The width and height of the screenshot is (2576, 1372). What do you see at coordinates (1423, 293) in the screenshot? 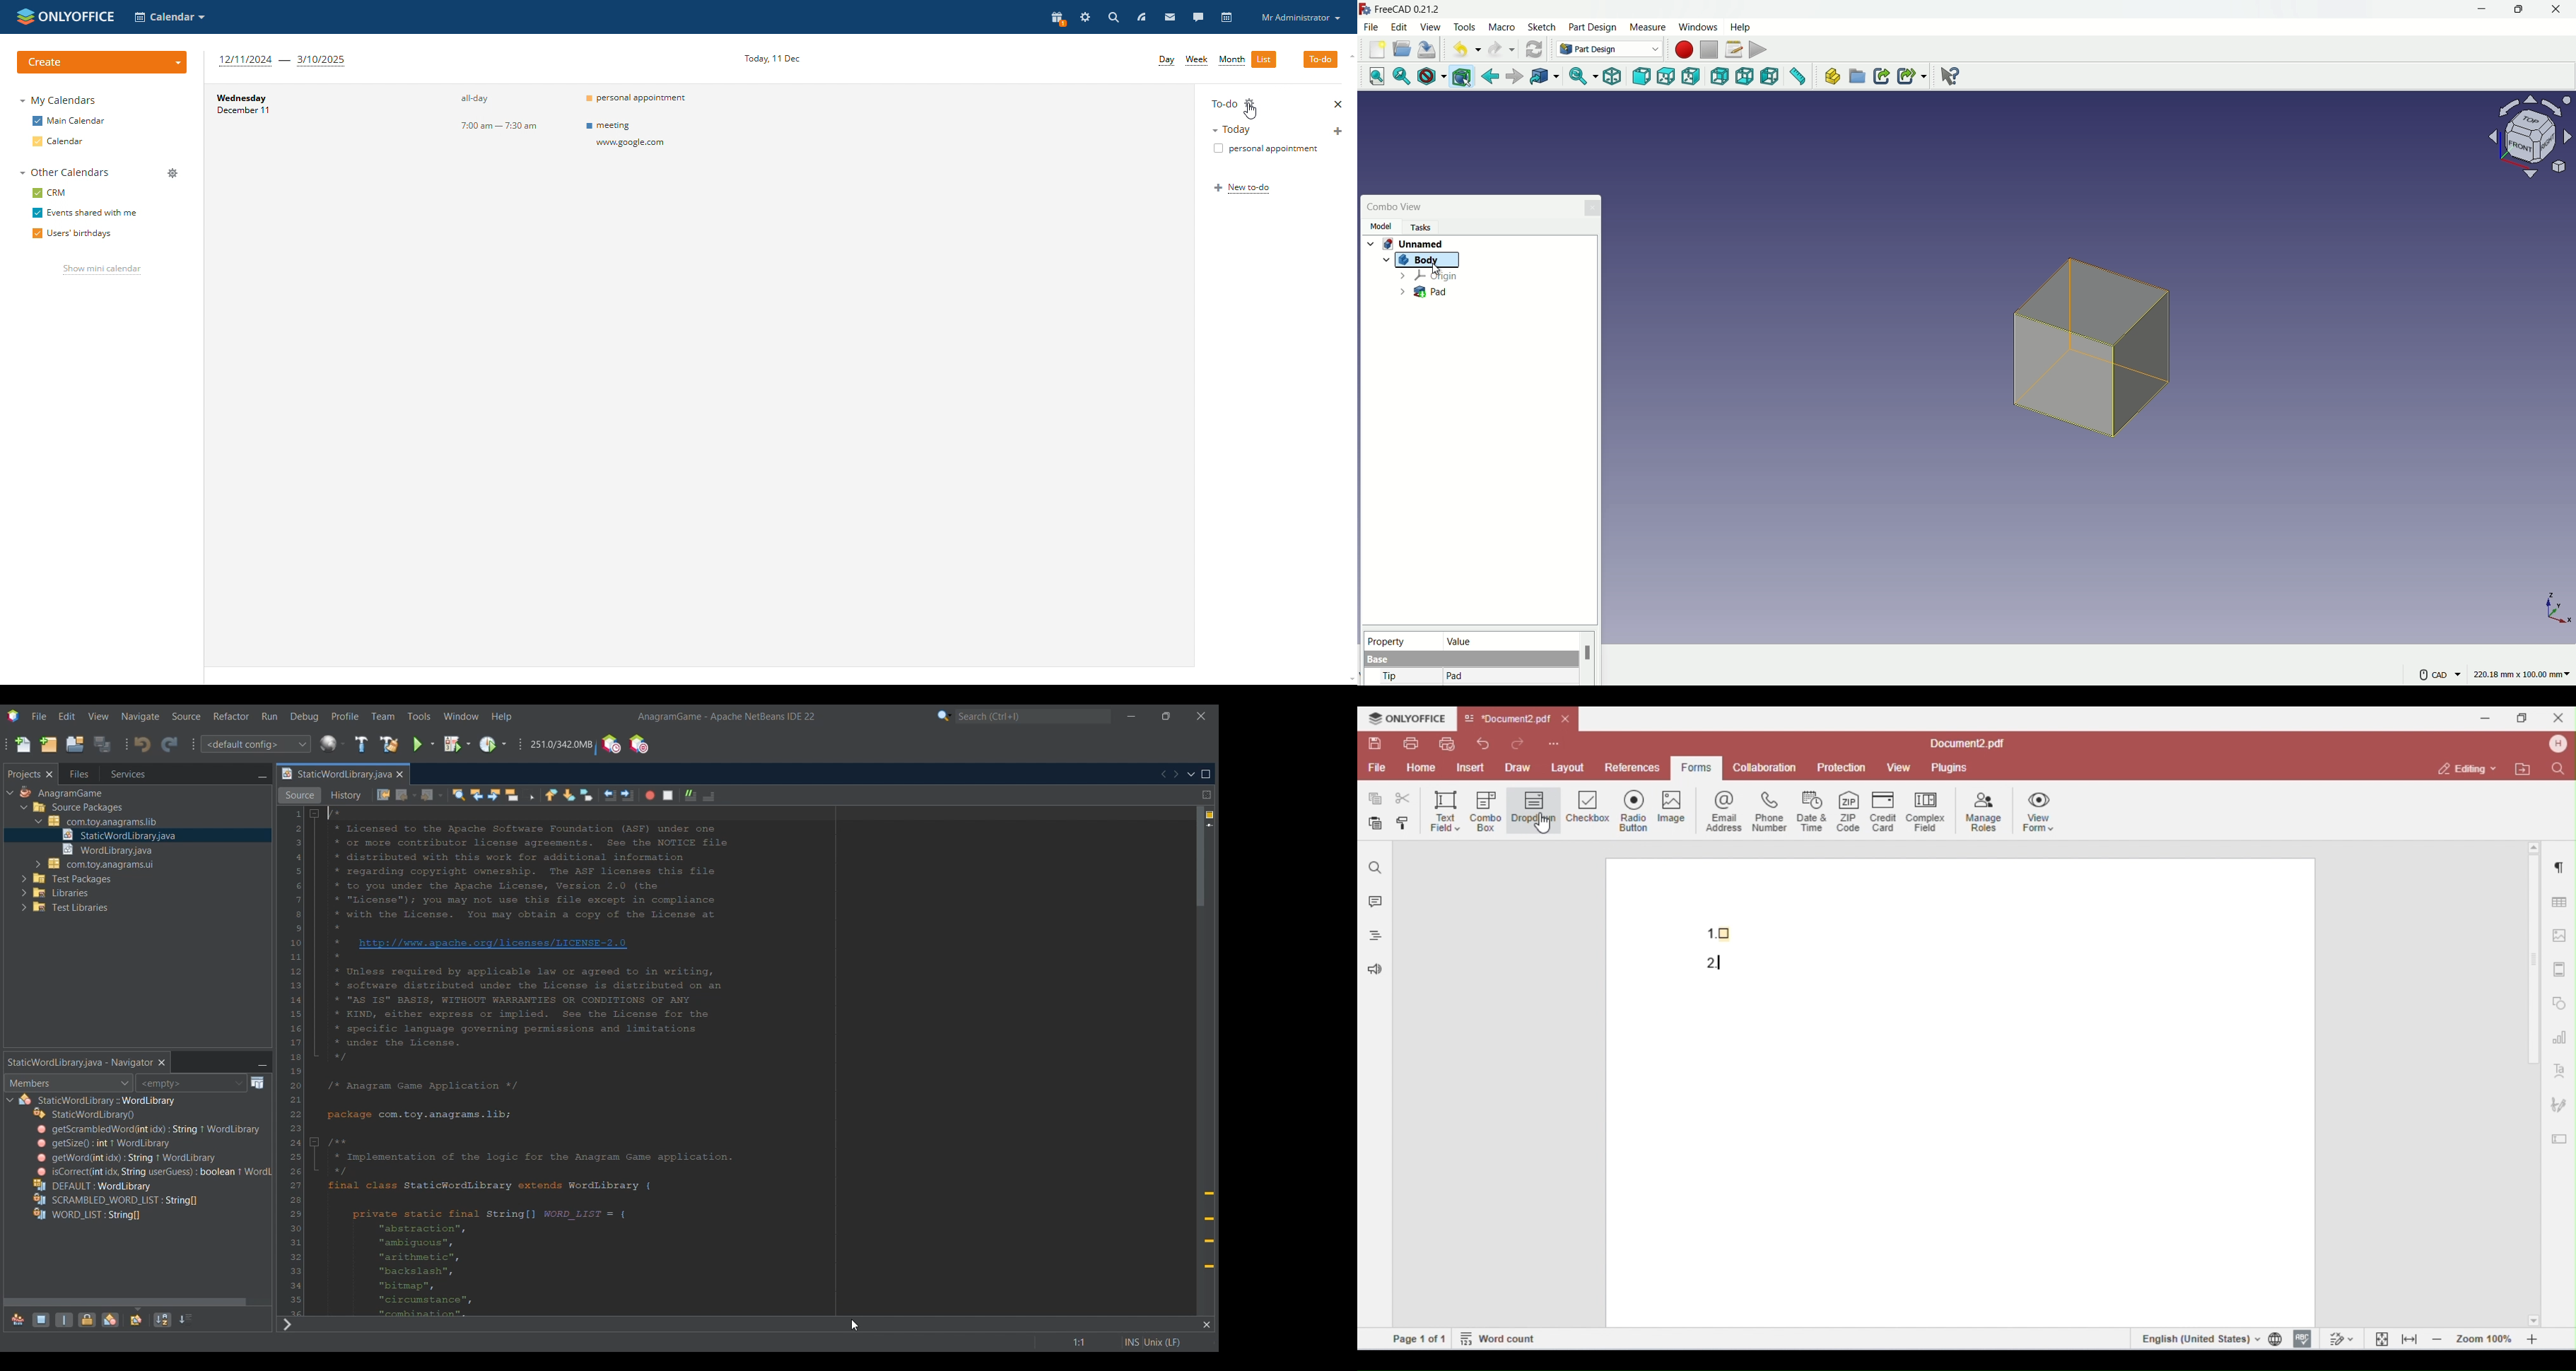
I see `Pad` at bounding box center [1423, 293].